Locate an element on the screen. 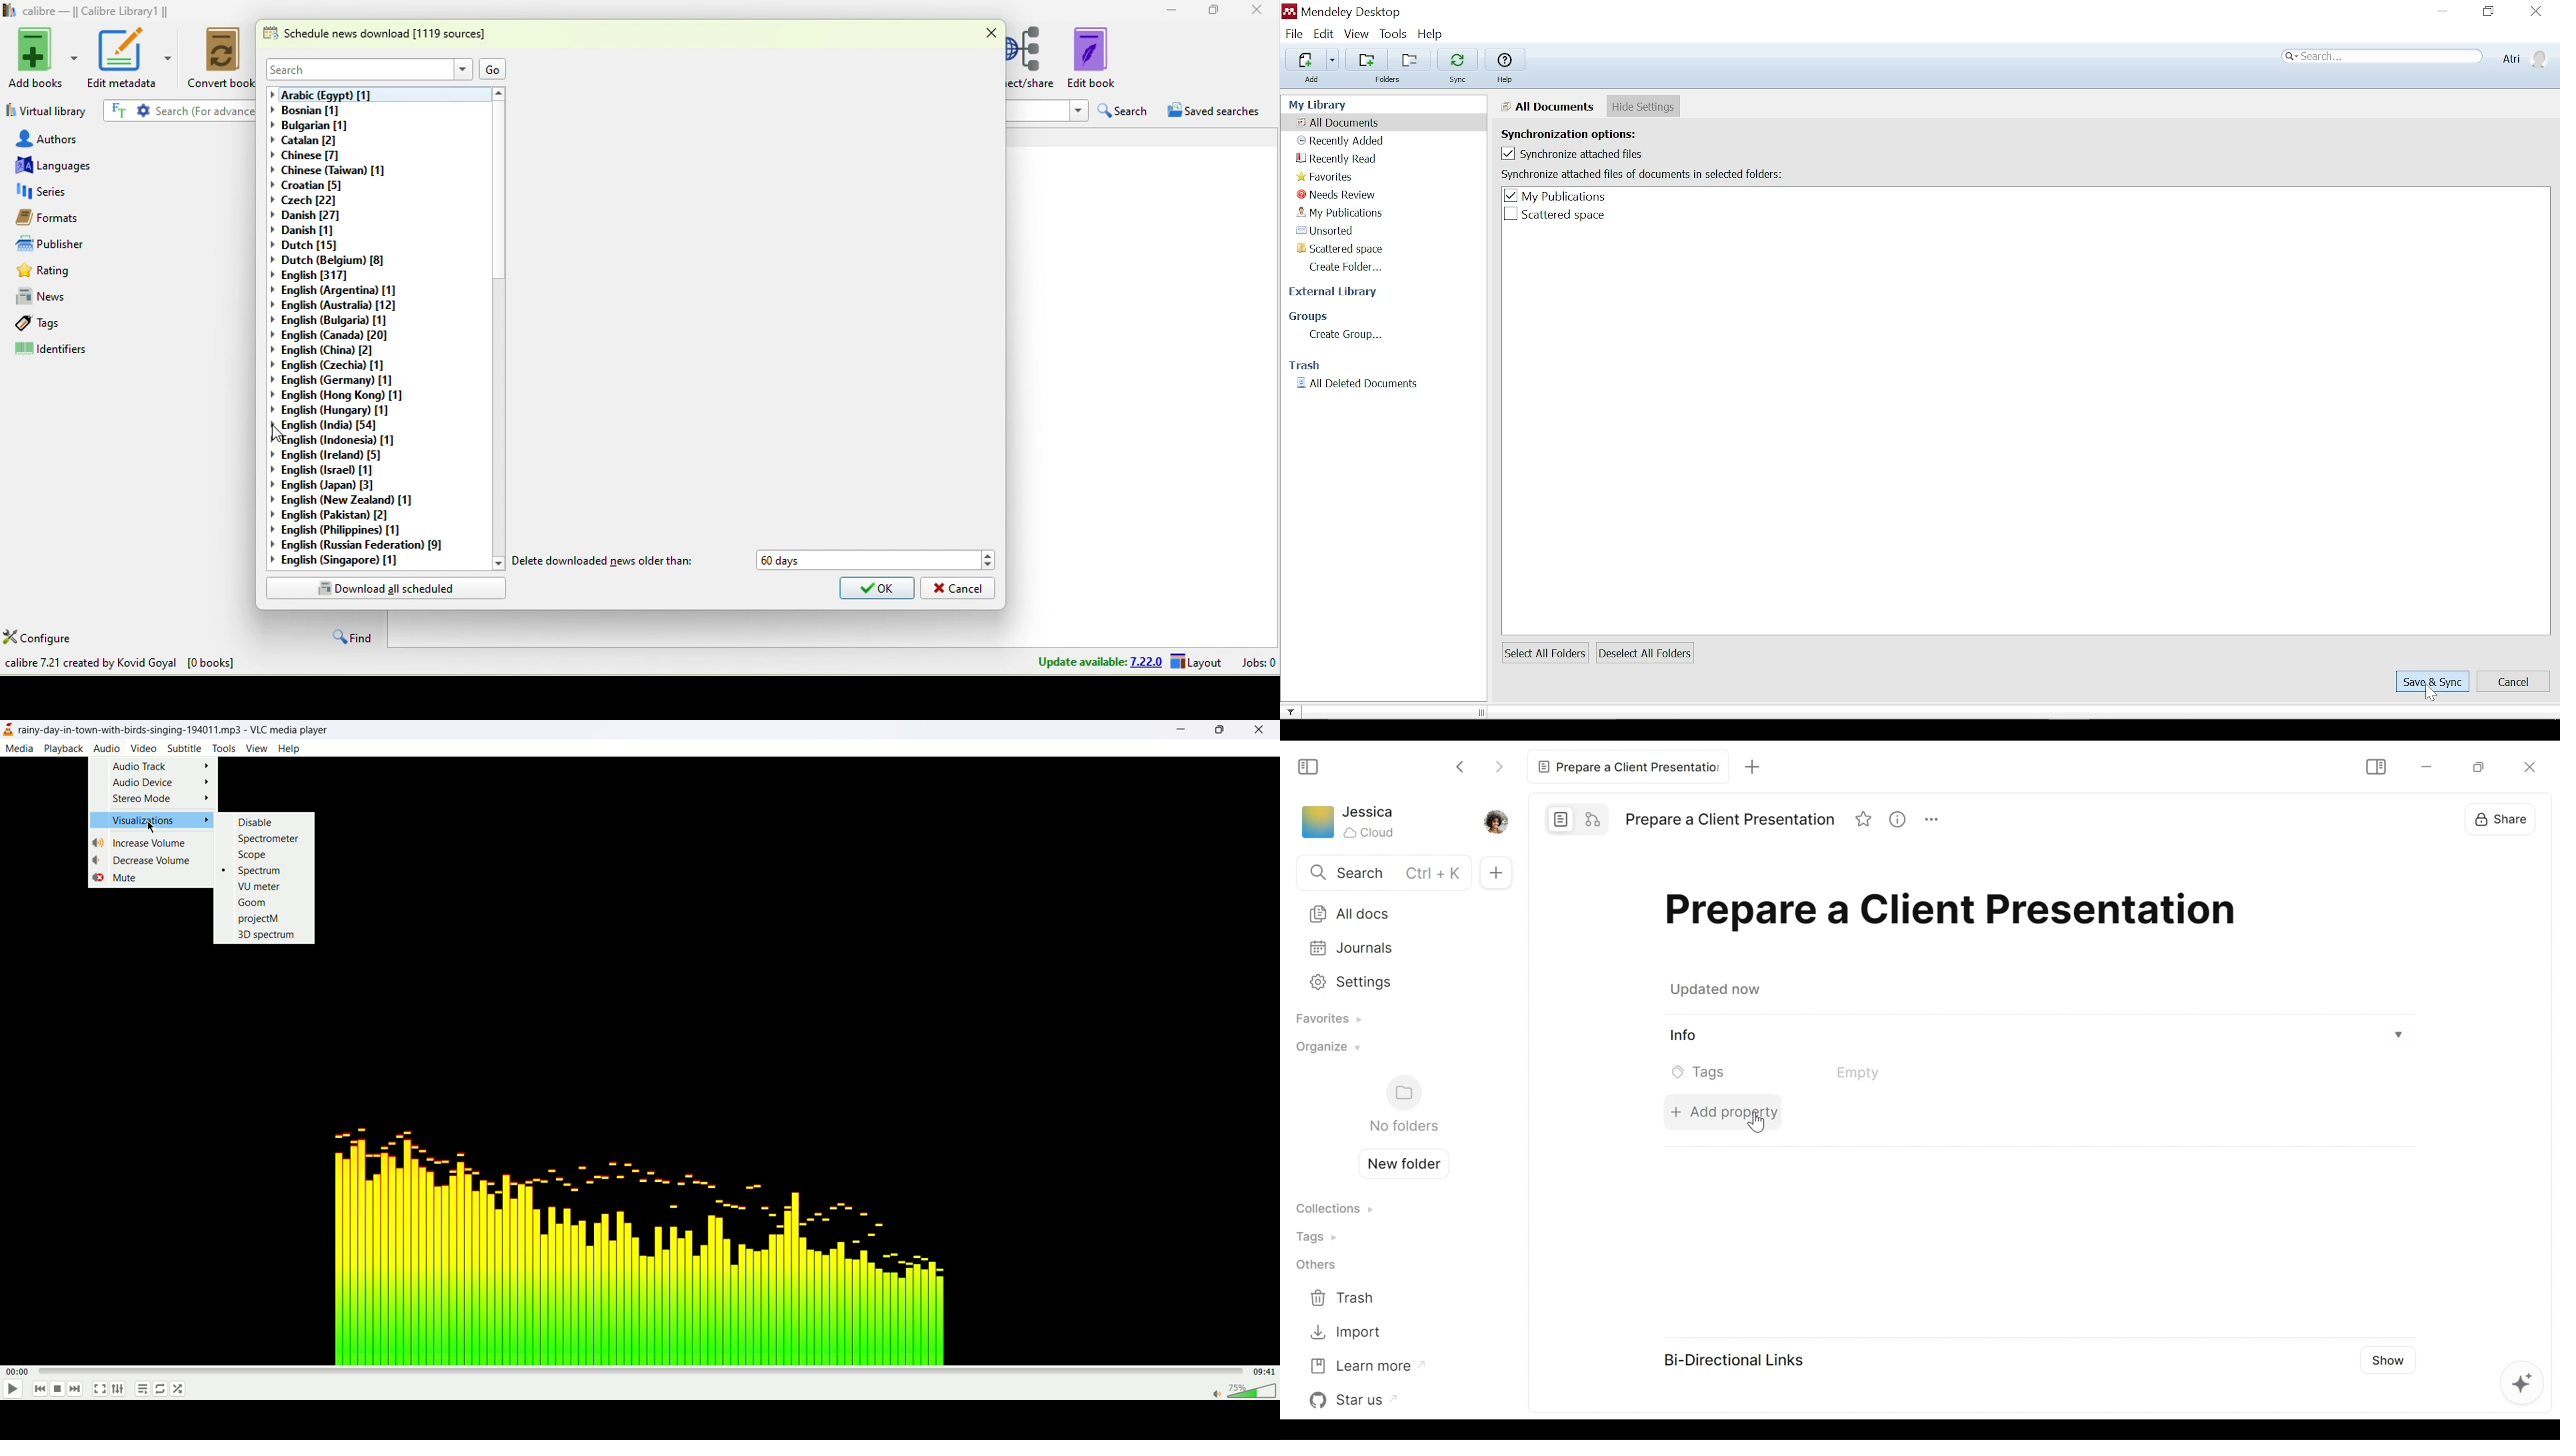 This screenshot has width=2576, height=1456. increase volume is located at coordinates (143, 843).